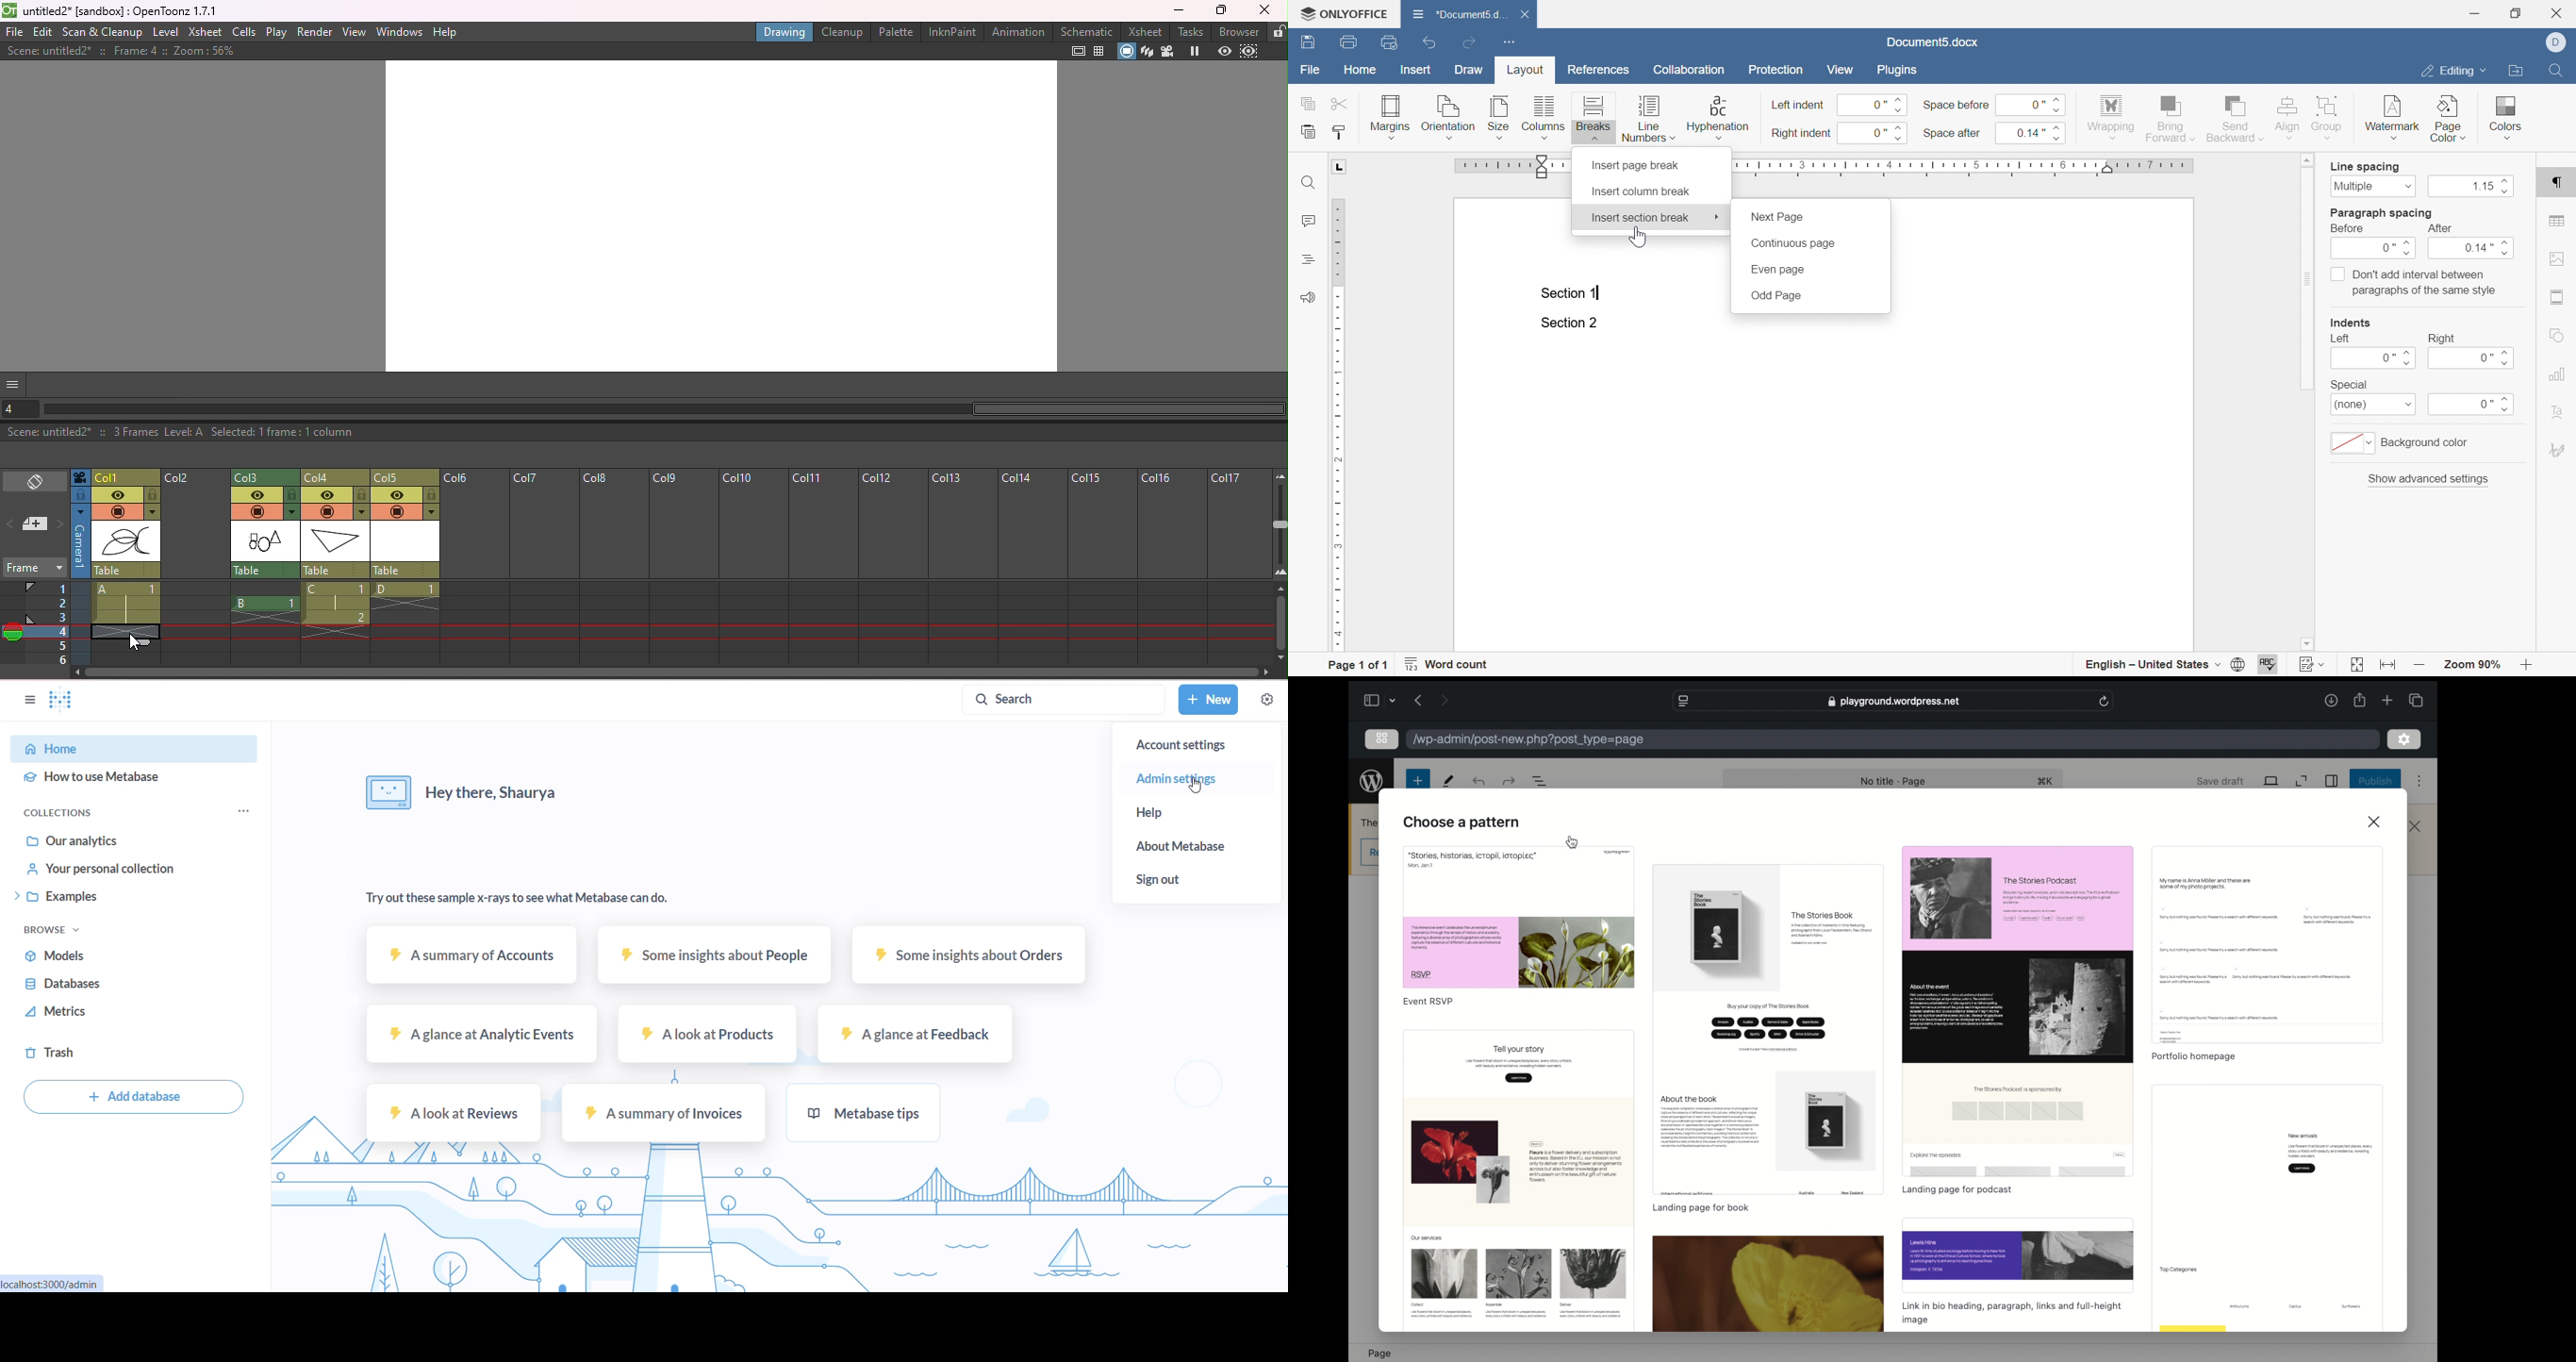  Describe the element at coordinates (2163, 665) in the screenshot. I see `english - united states` at that location.